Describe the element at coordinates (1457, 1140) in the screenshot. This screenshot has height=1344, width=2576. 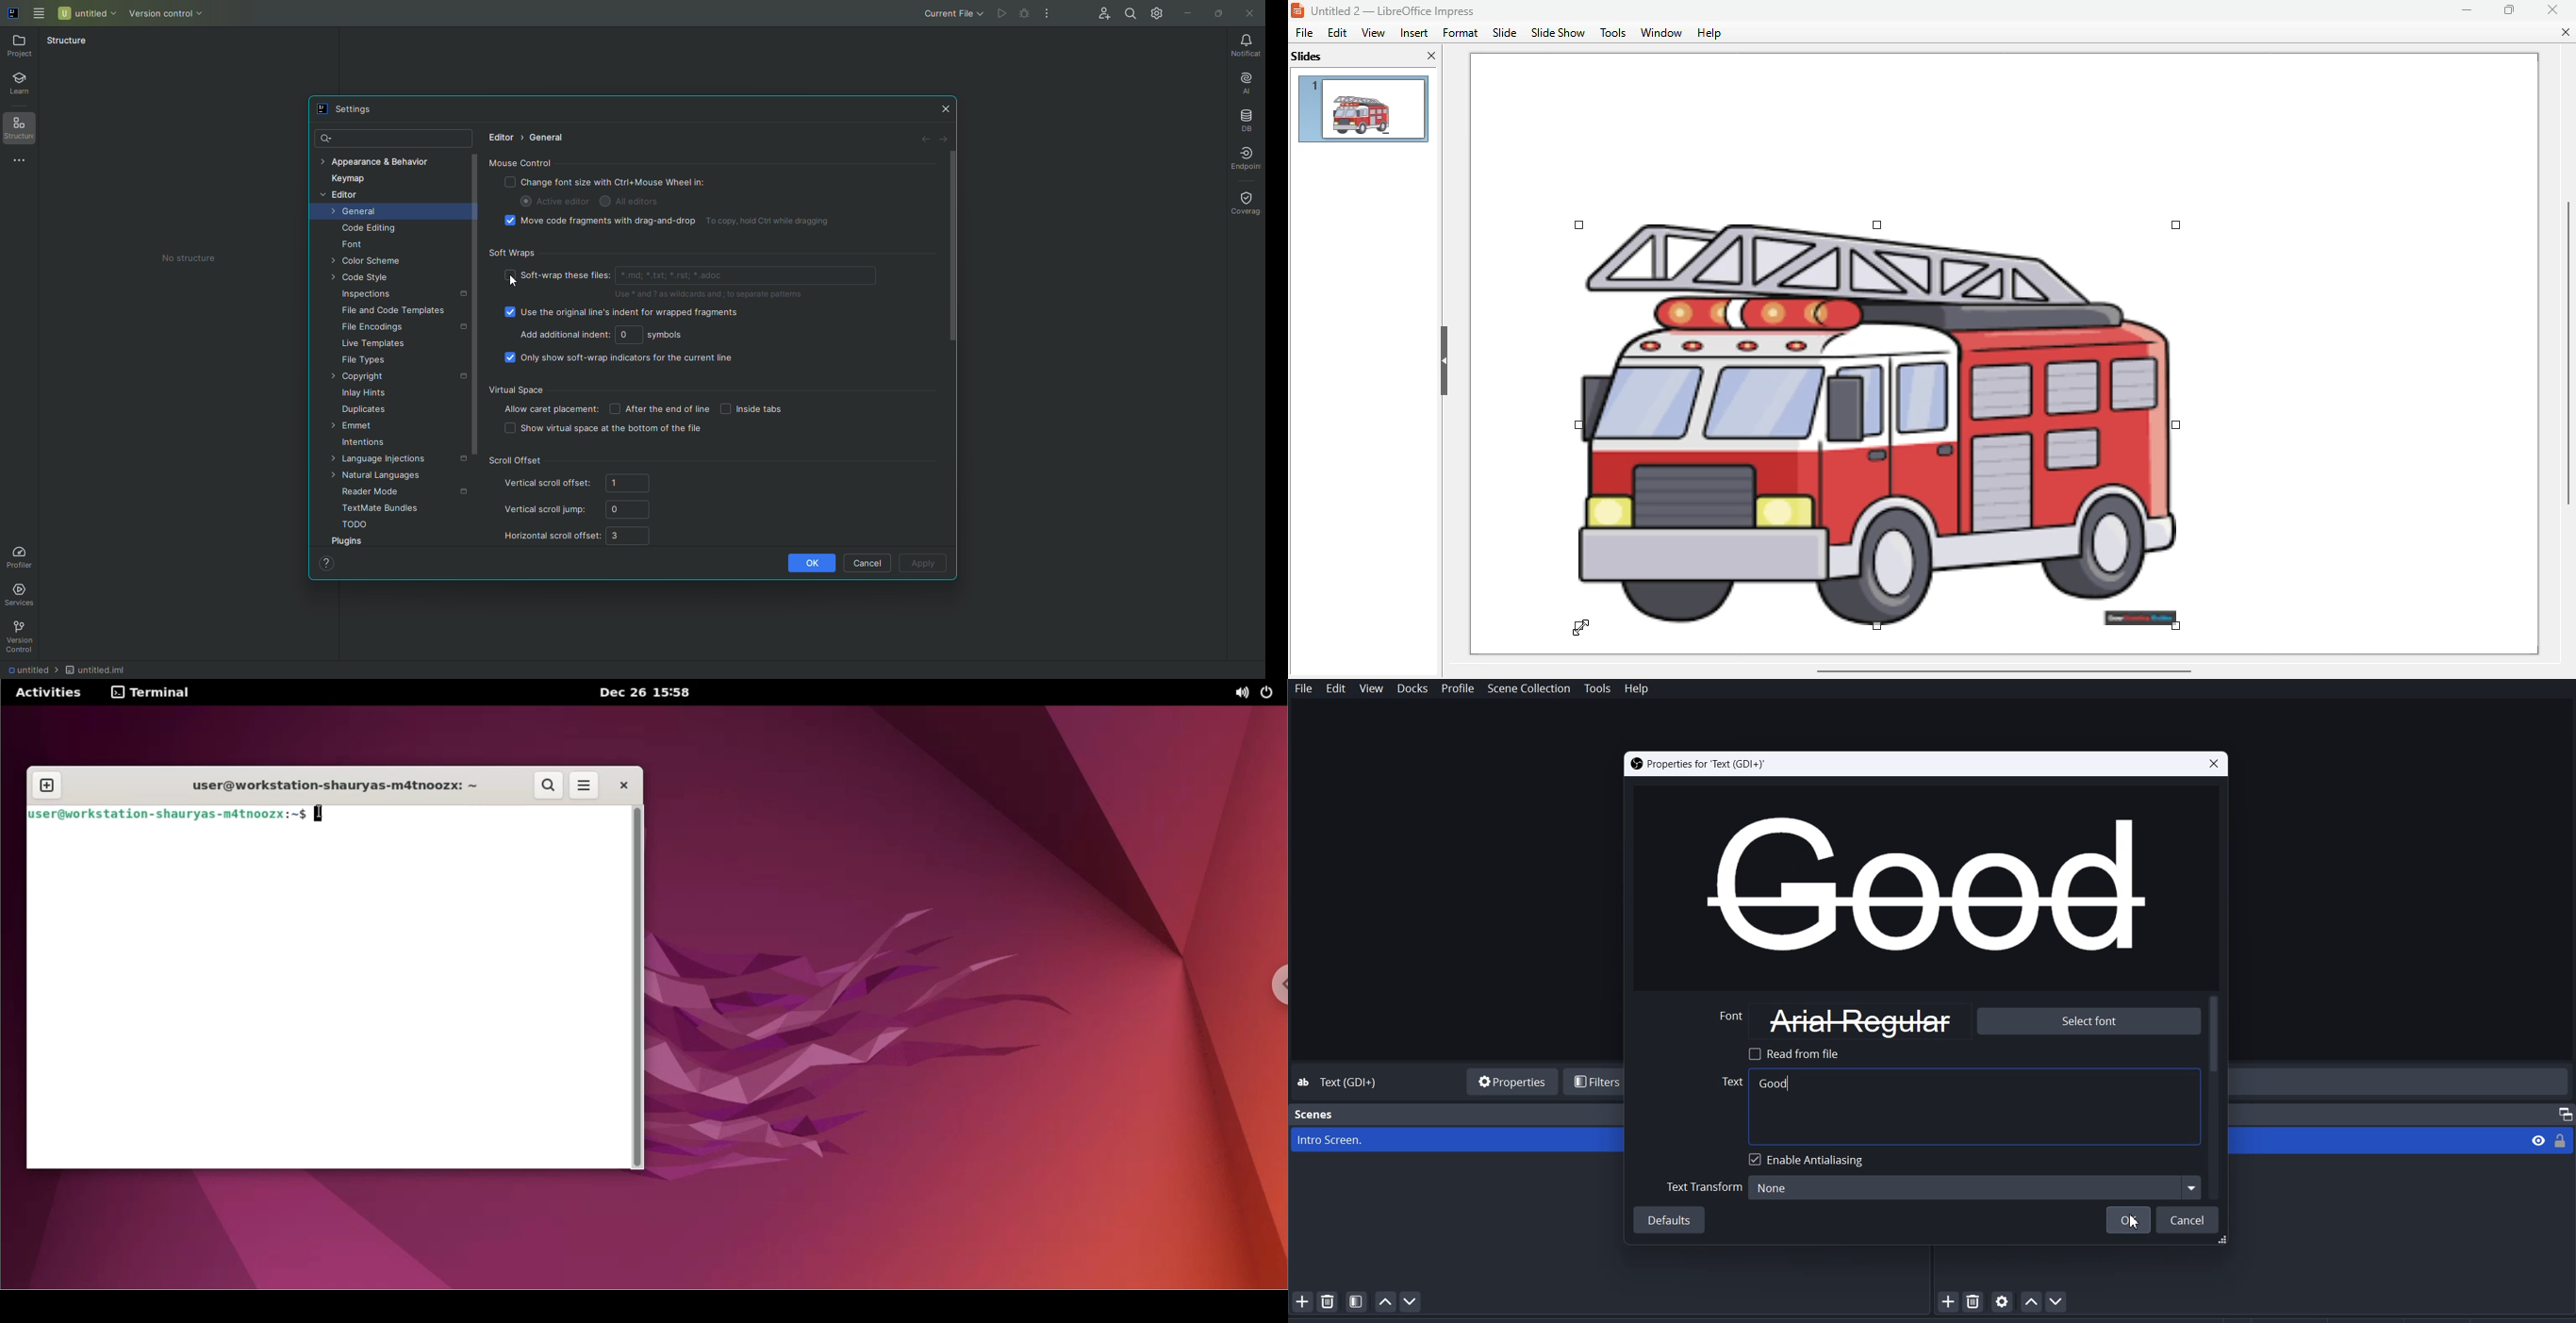
I see `Intro Screen` at that location.